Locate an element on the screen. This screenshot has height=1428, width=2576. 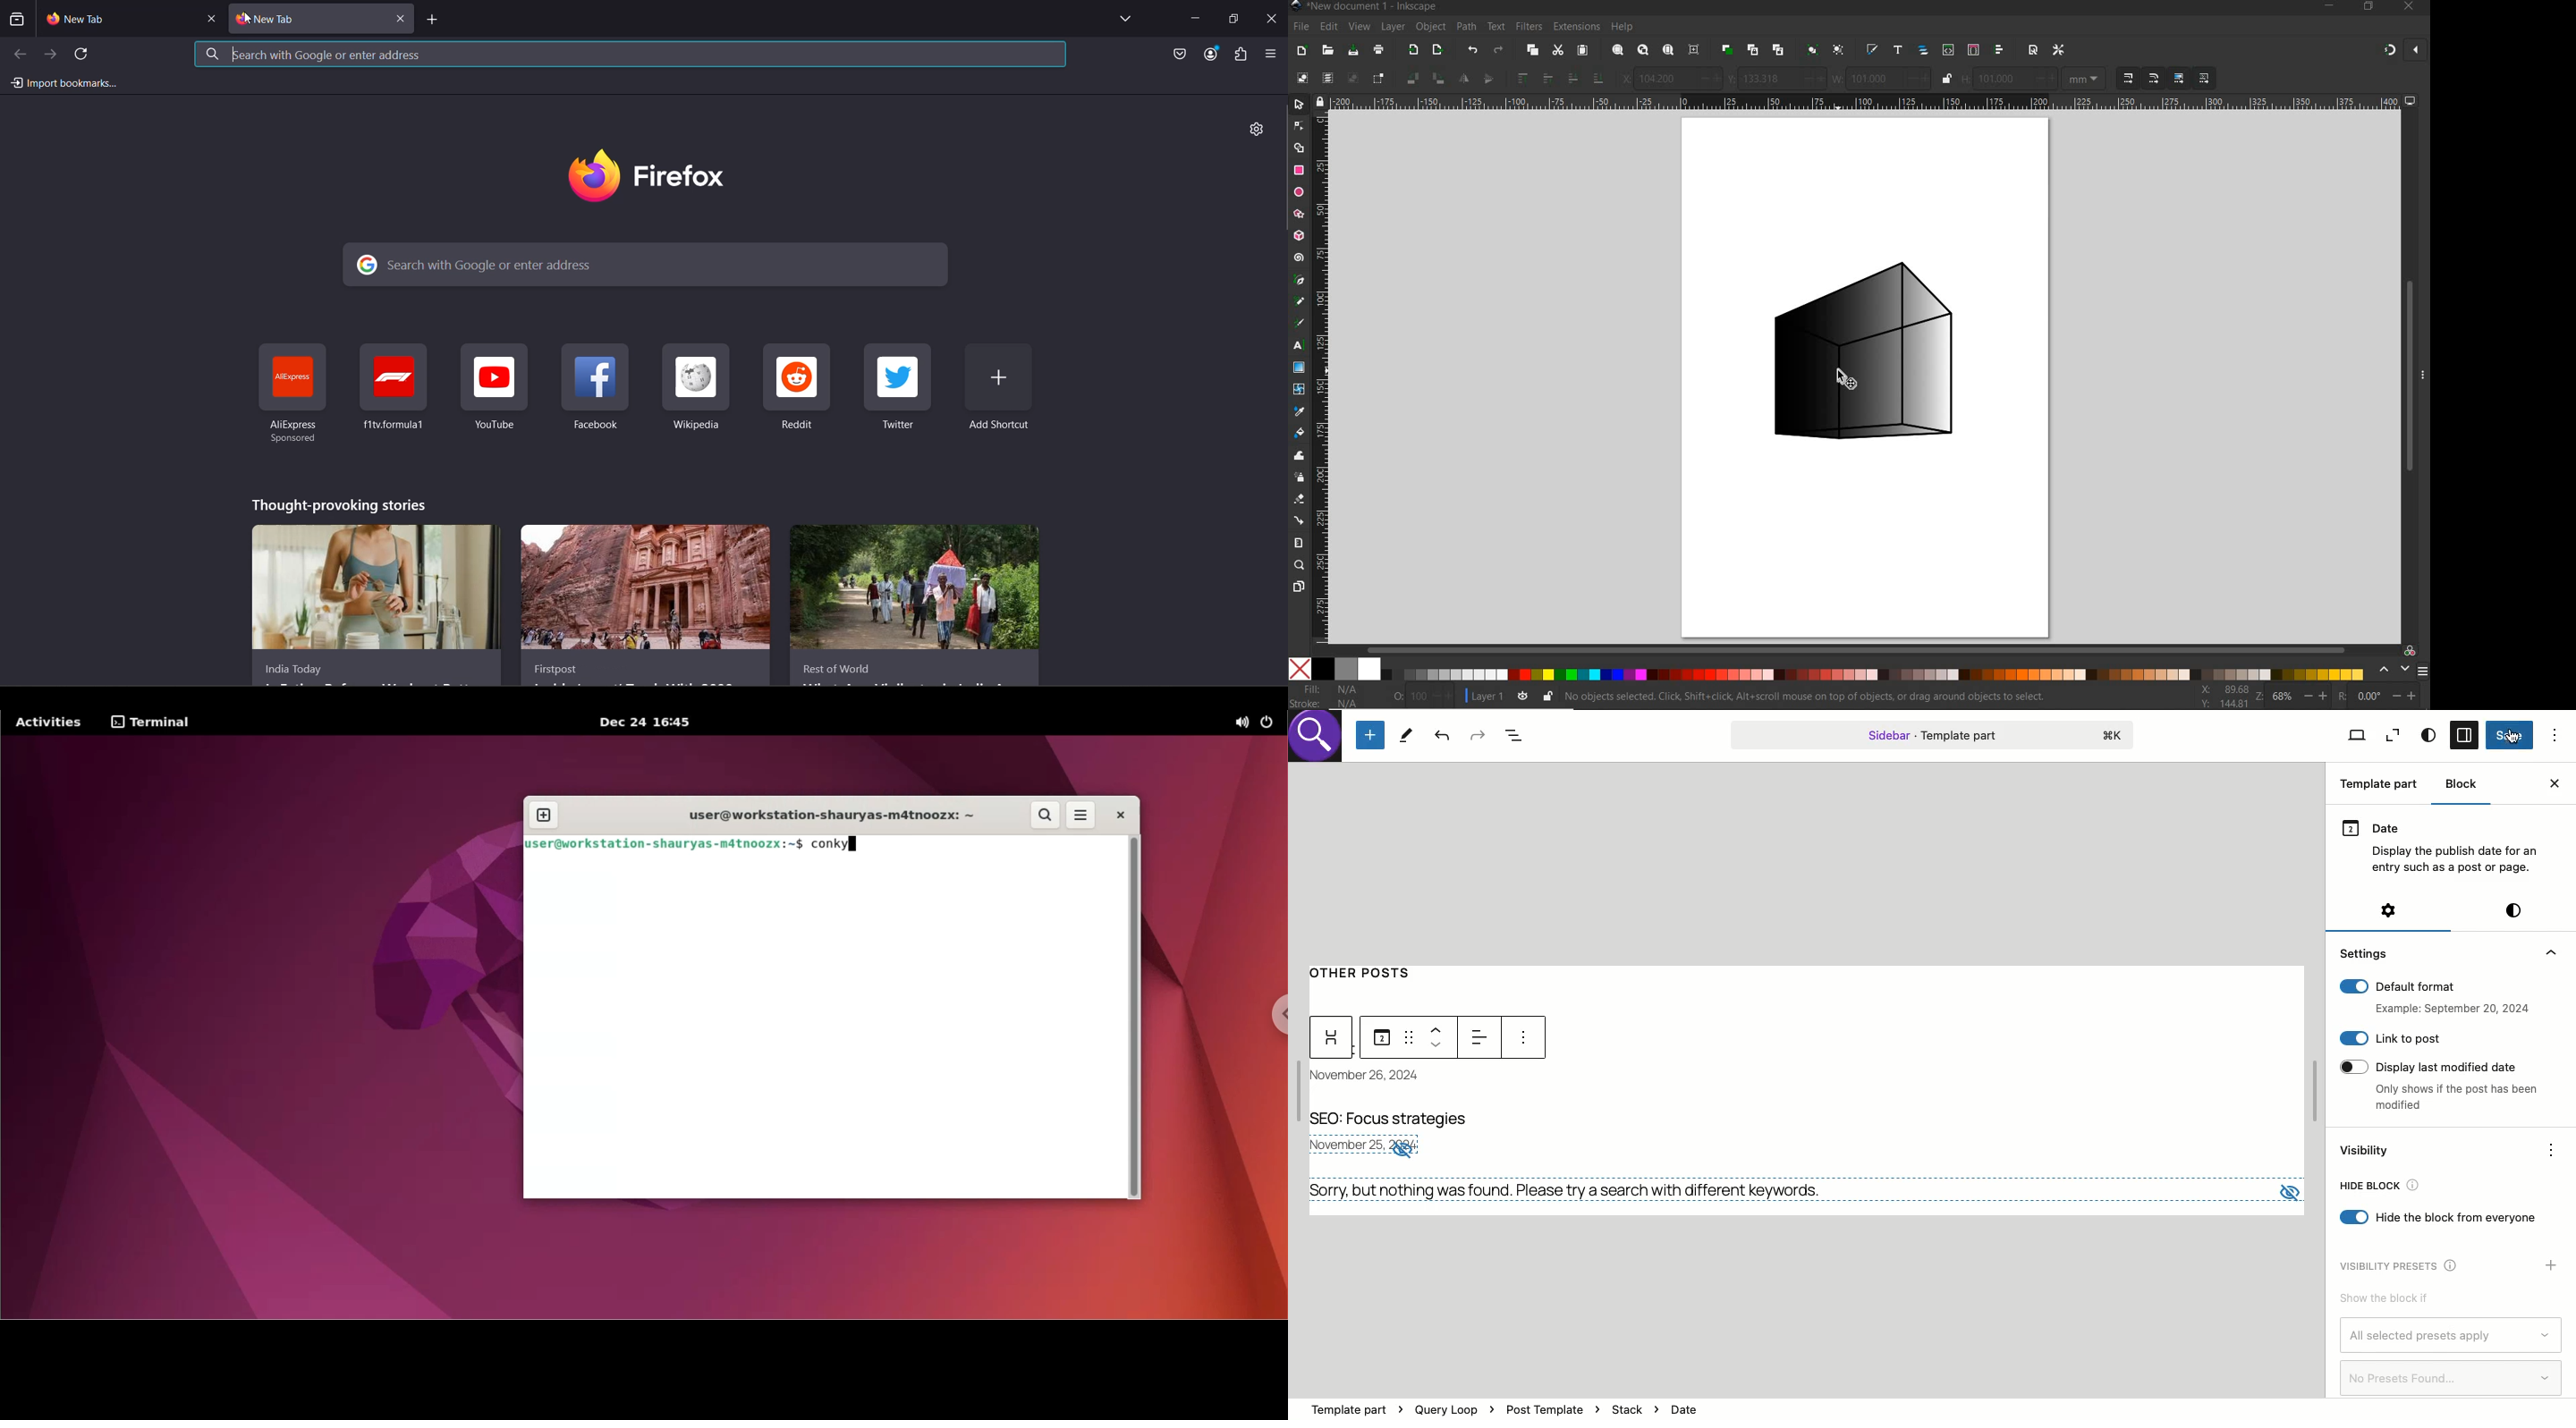
NO OBJECTS SELECTED is located at coordinates (1819, 698).